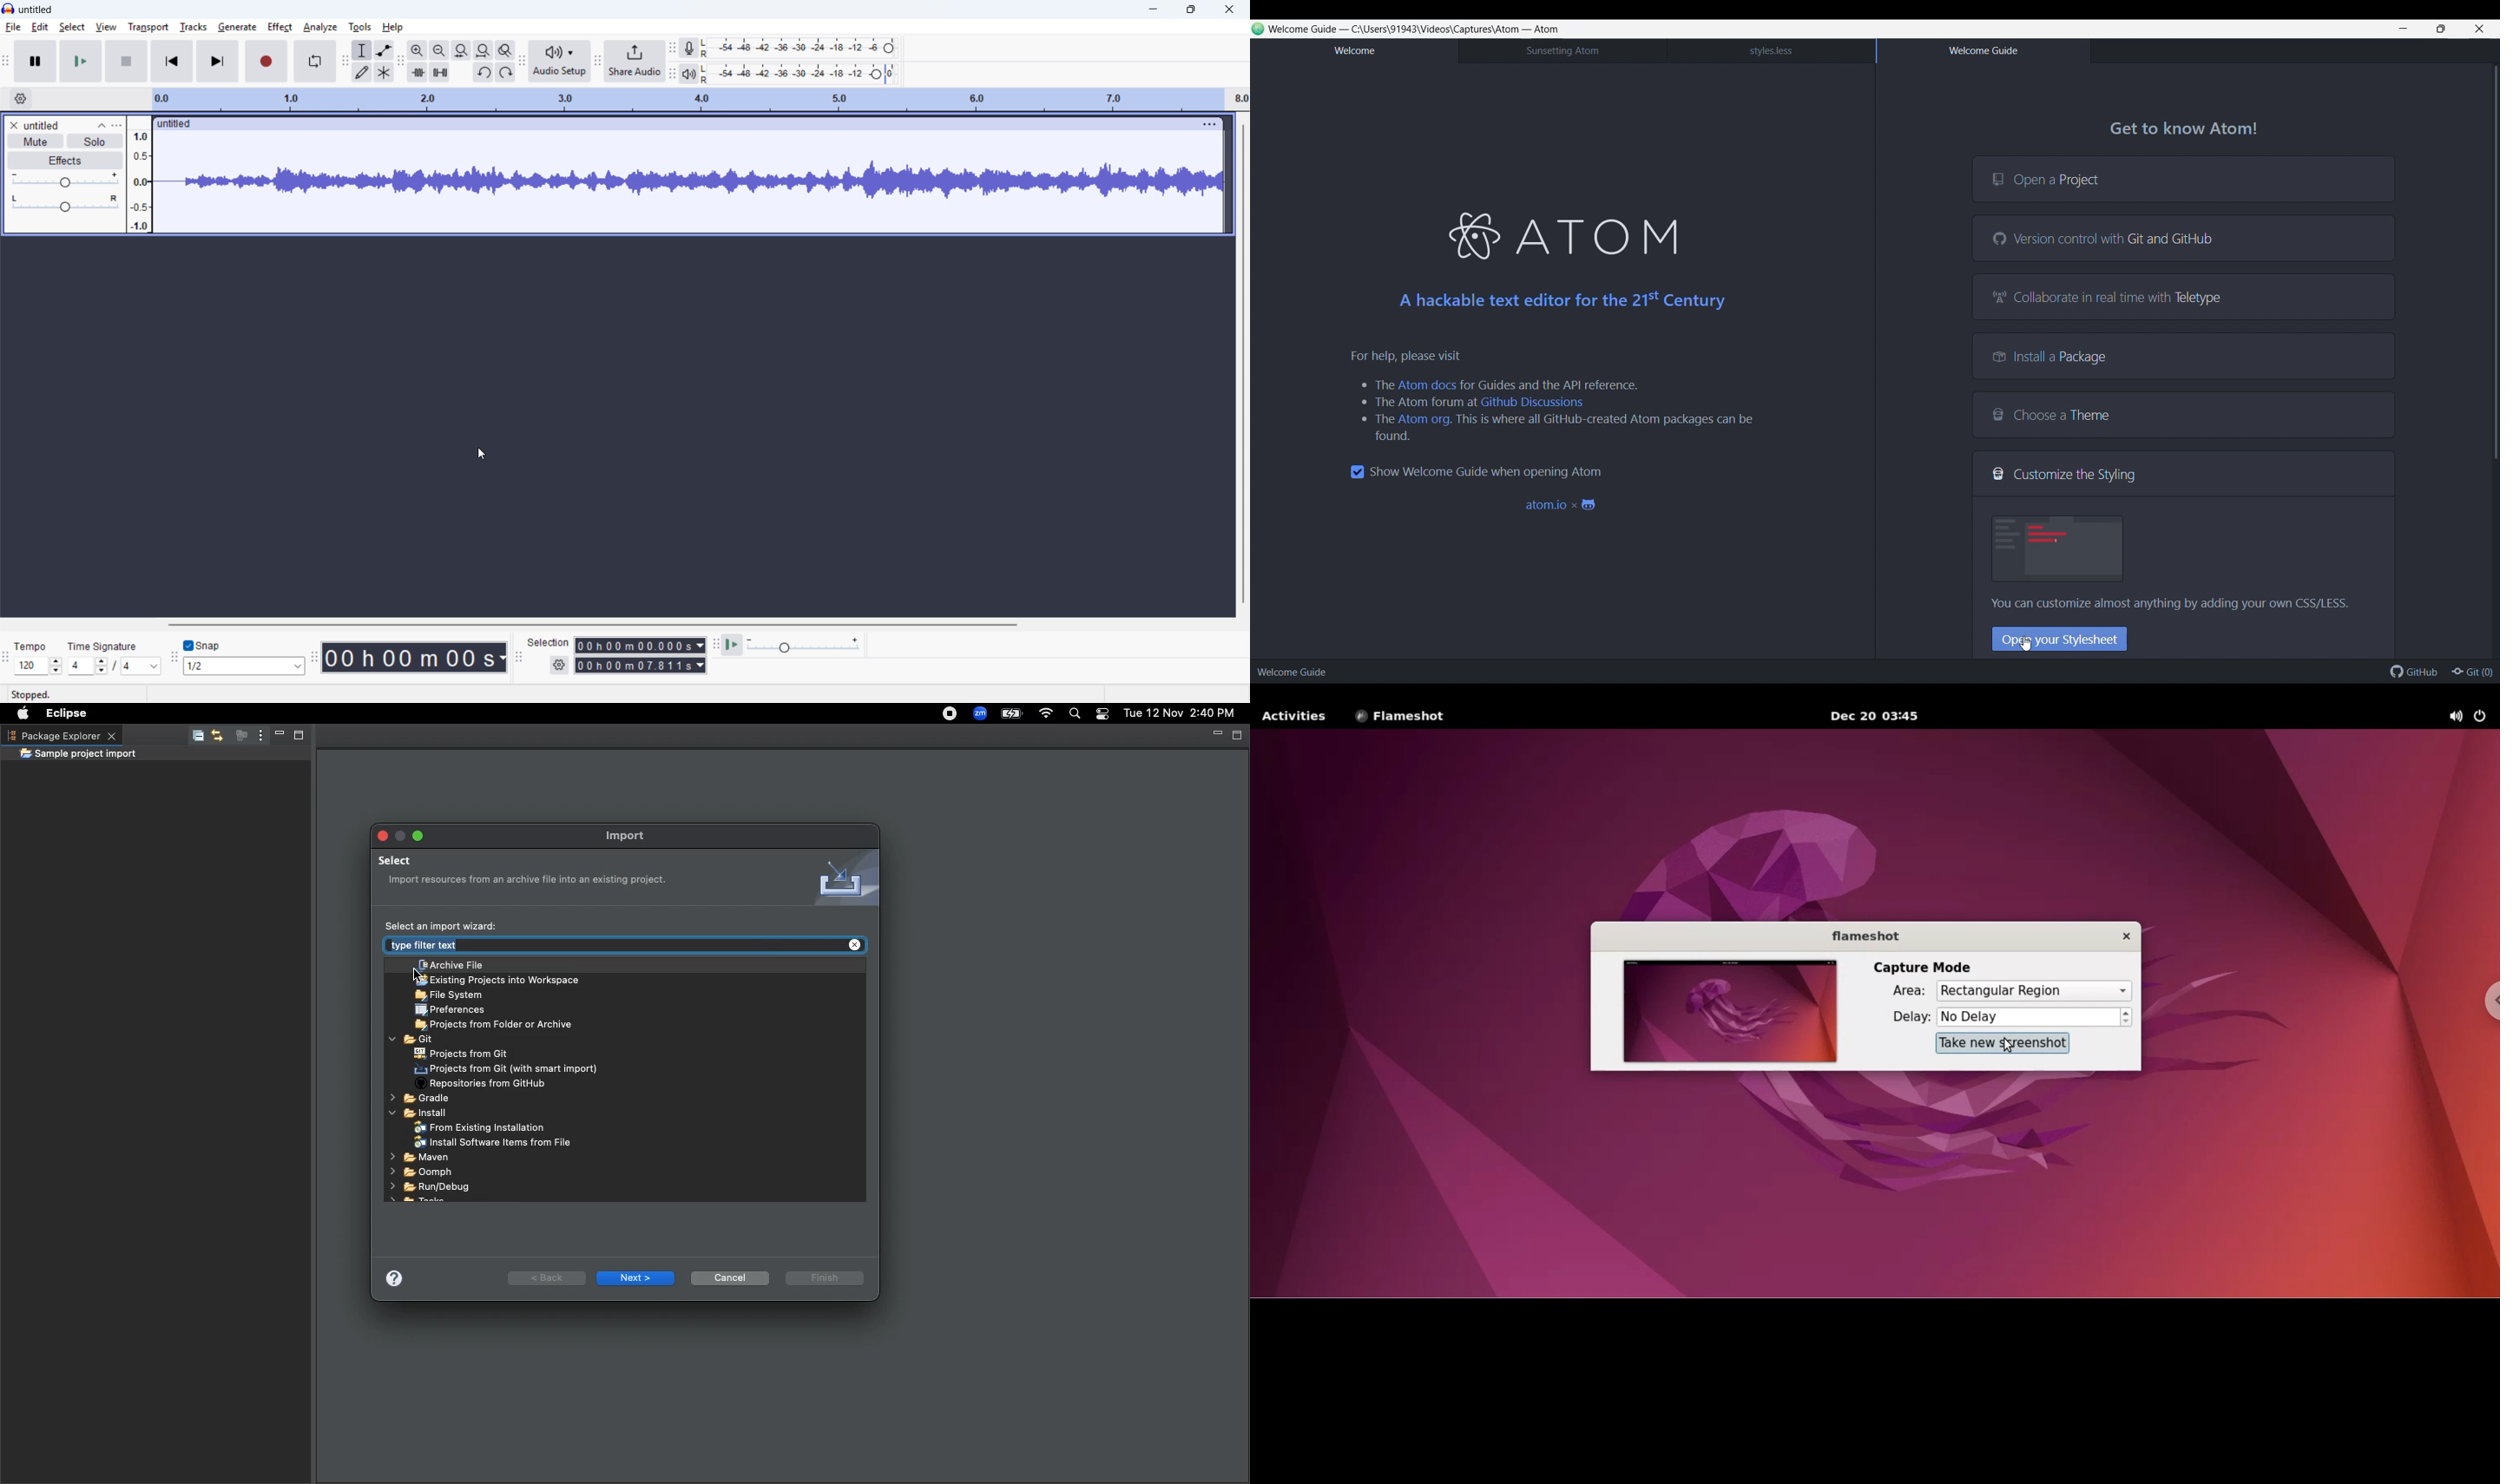 The width and height of the screenshot is (2520, 1484). What do you see at coordinates (689, 48) in the screenshot?
I see `Recording metre ` at bounding box center [689, 48].